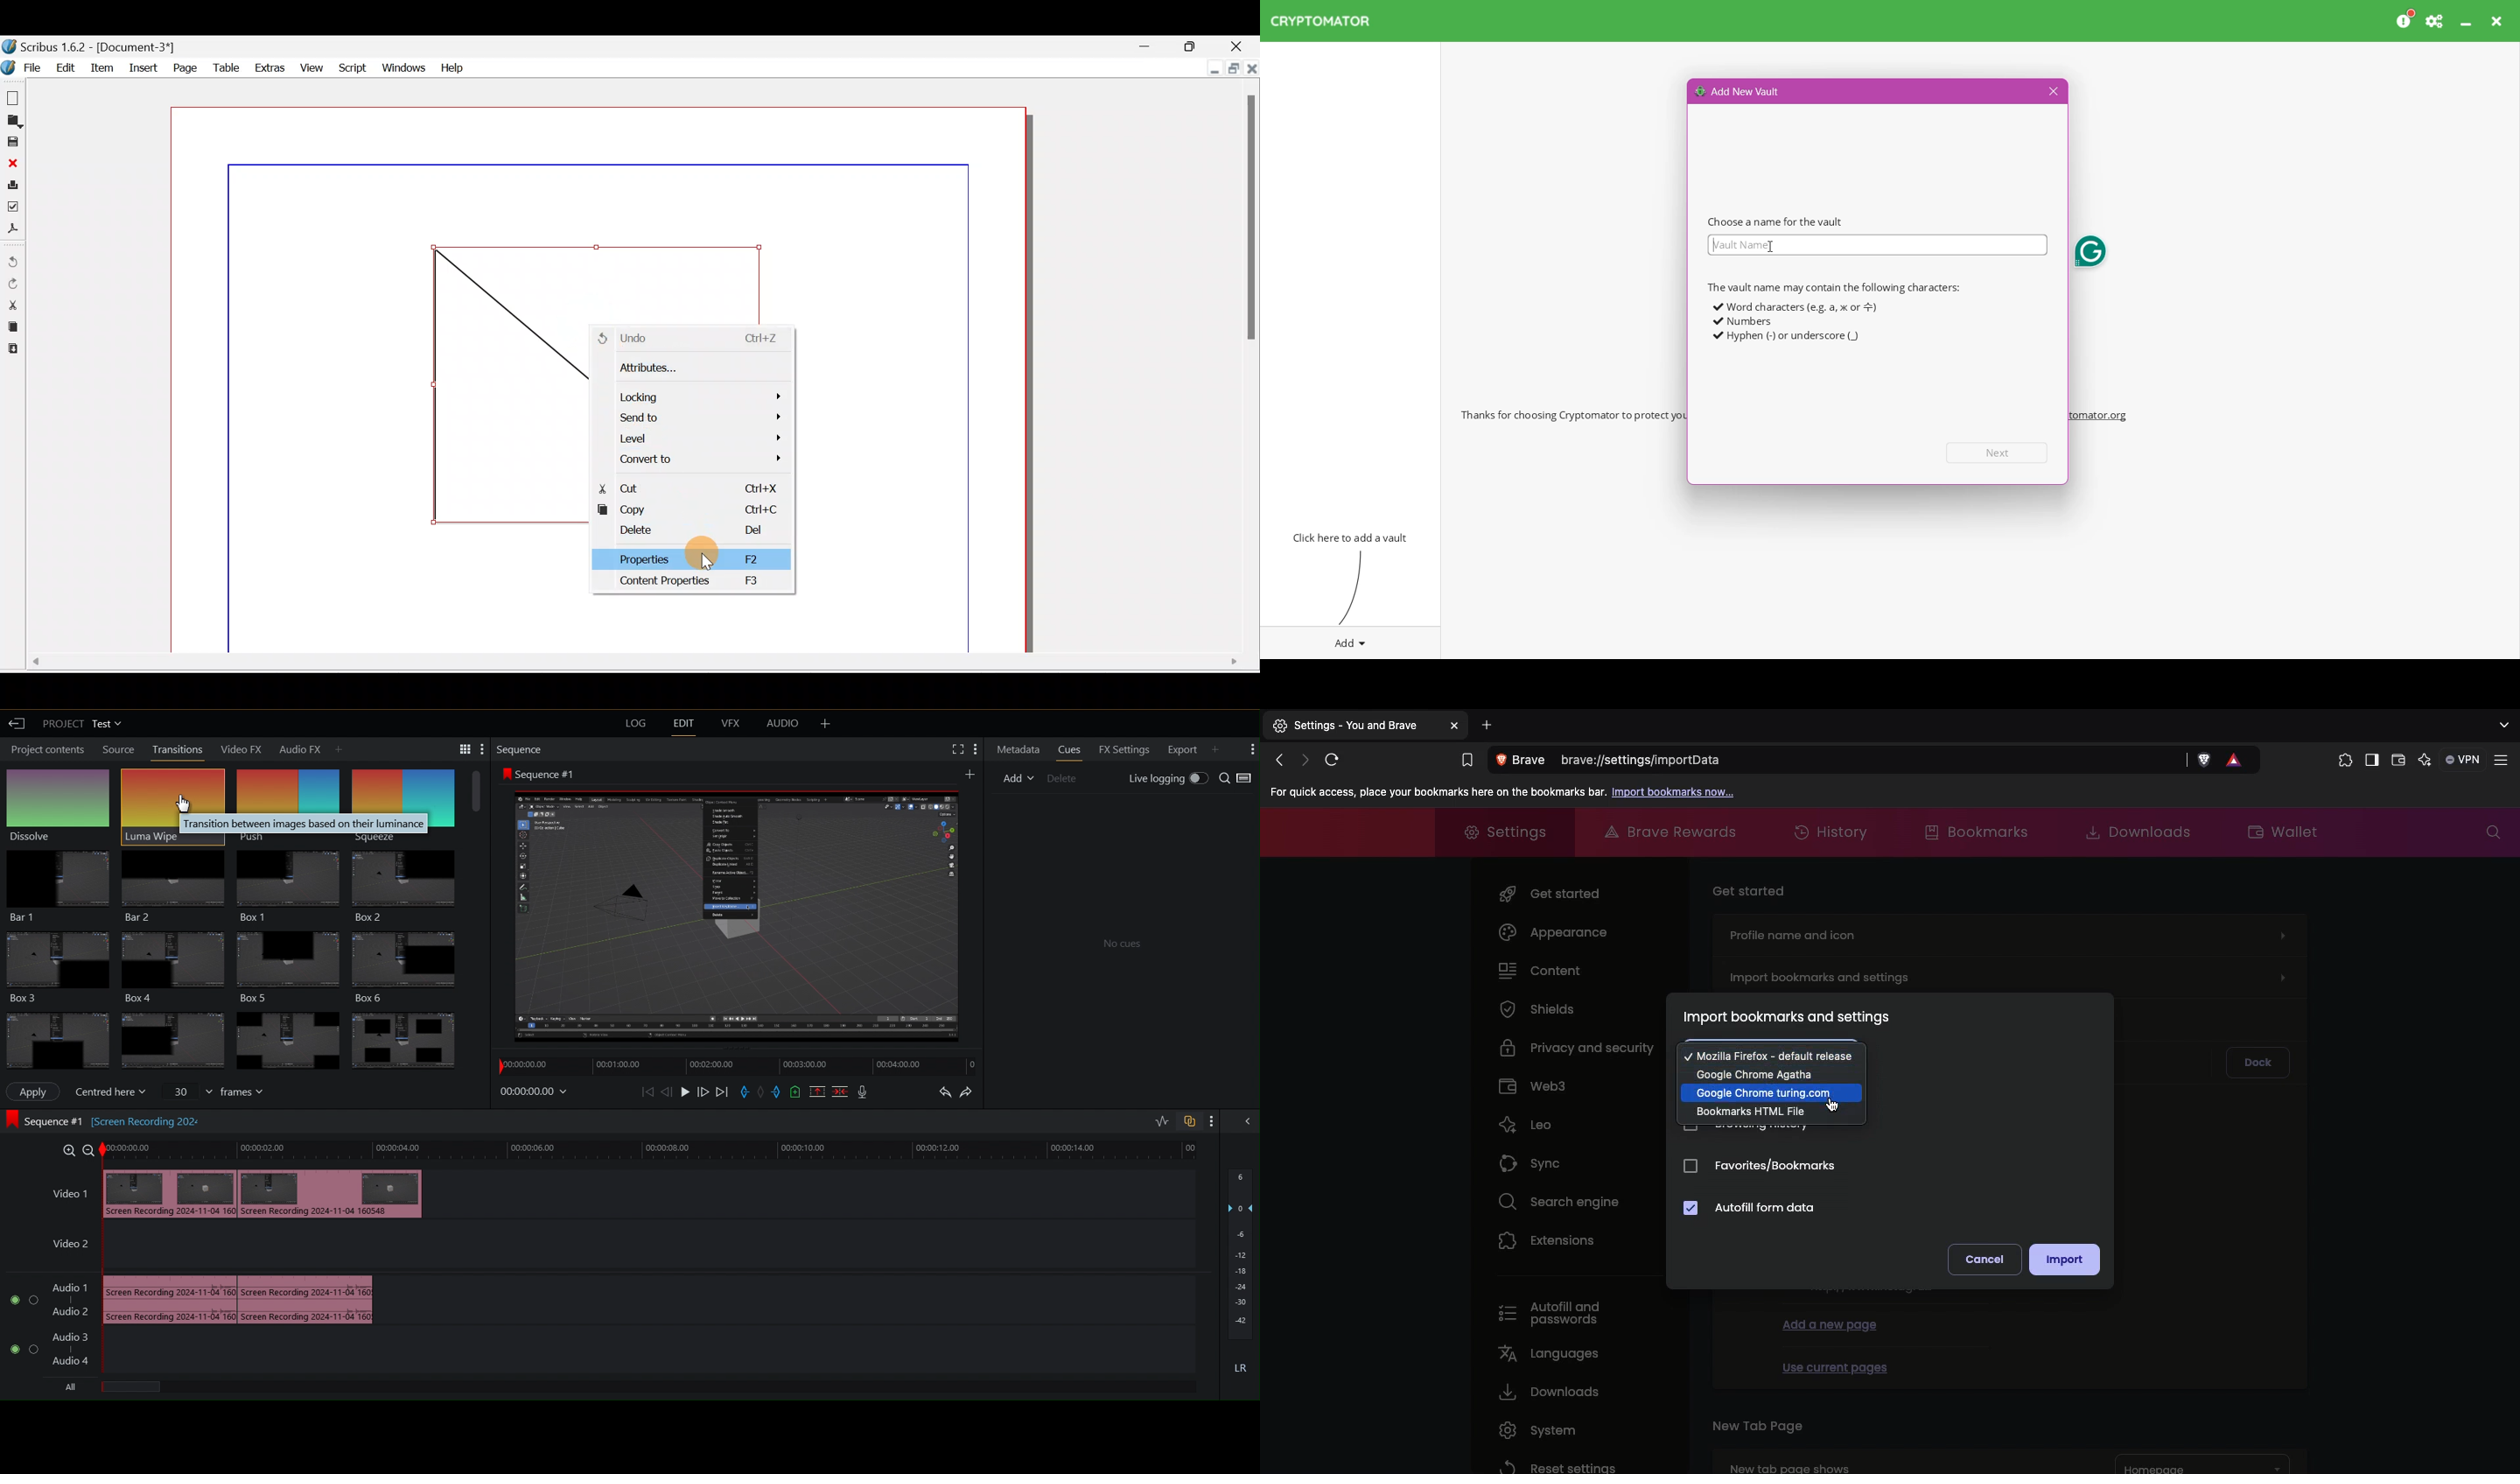 The width and height of the screenshot is (2520, 1484). What do you see at coordinates (110, 1092) in the screenshot?
I see `Centered here` at bounding box center [110, 1092].